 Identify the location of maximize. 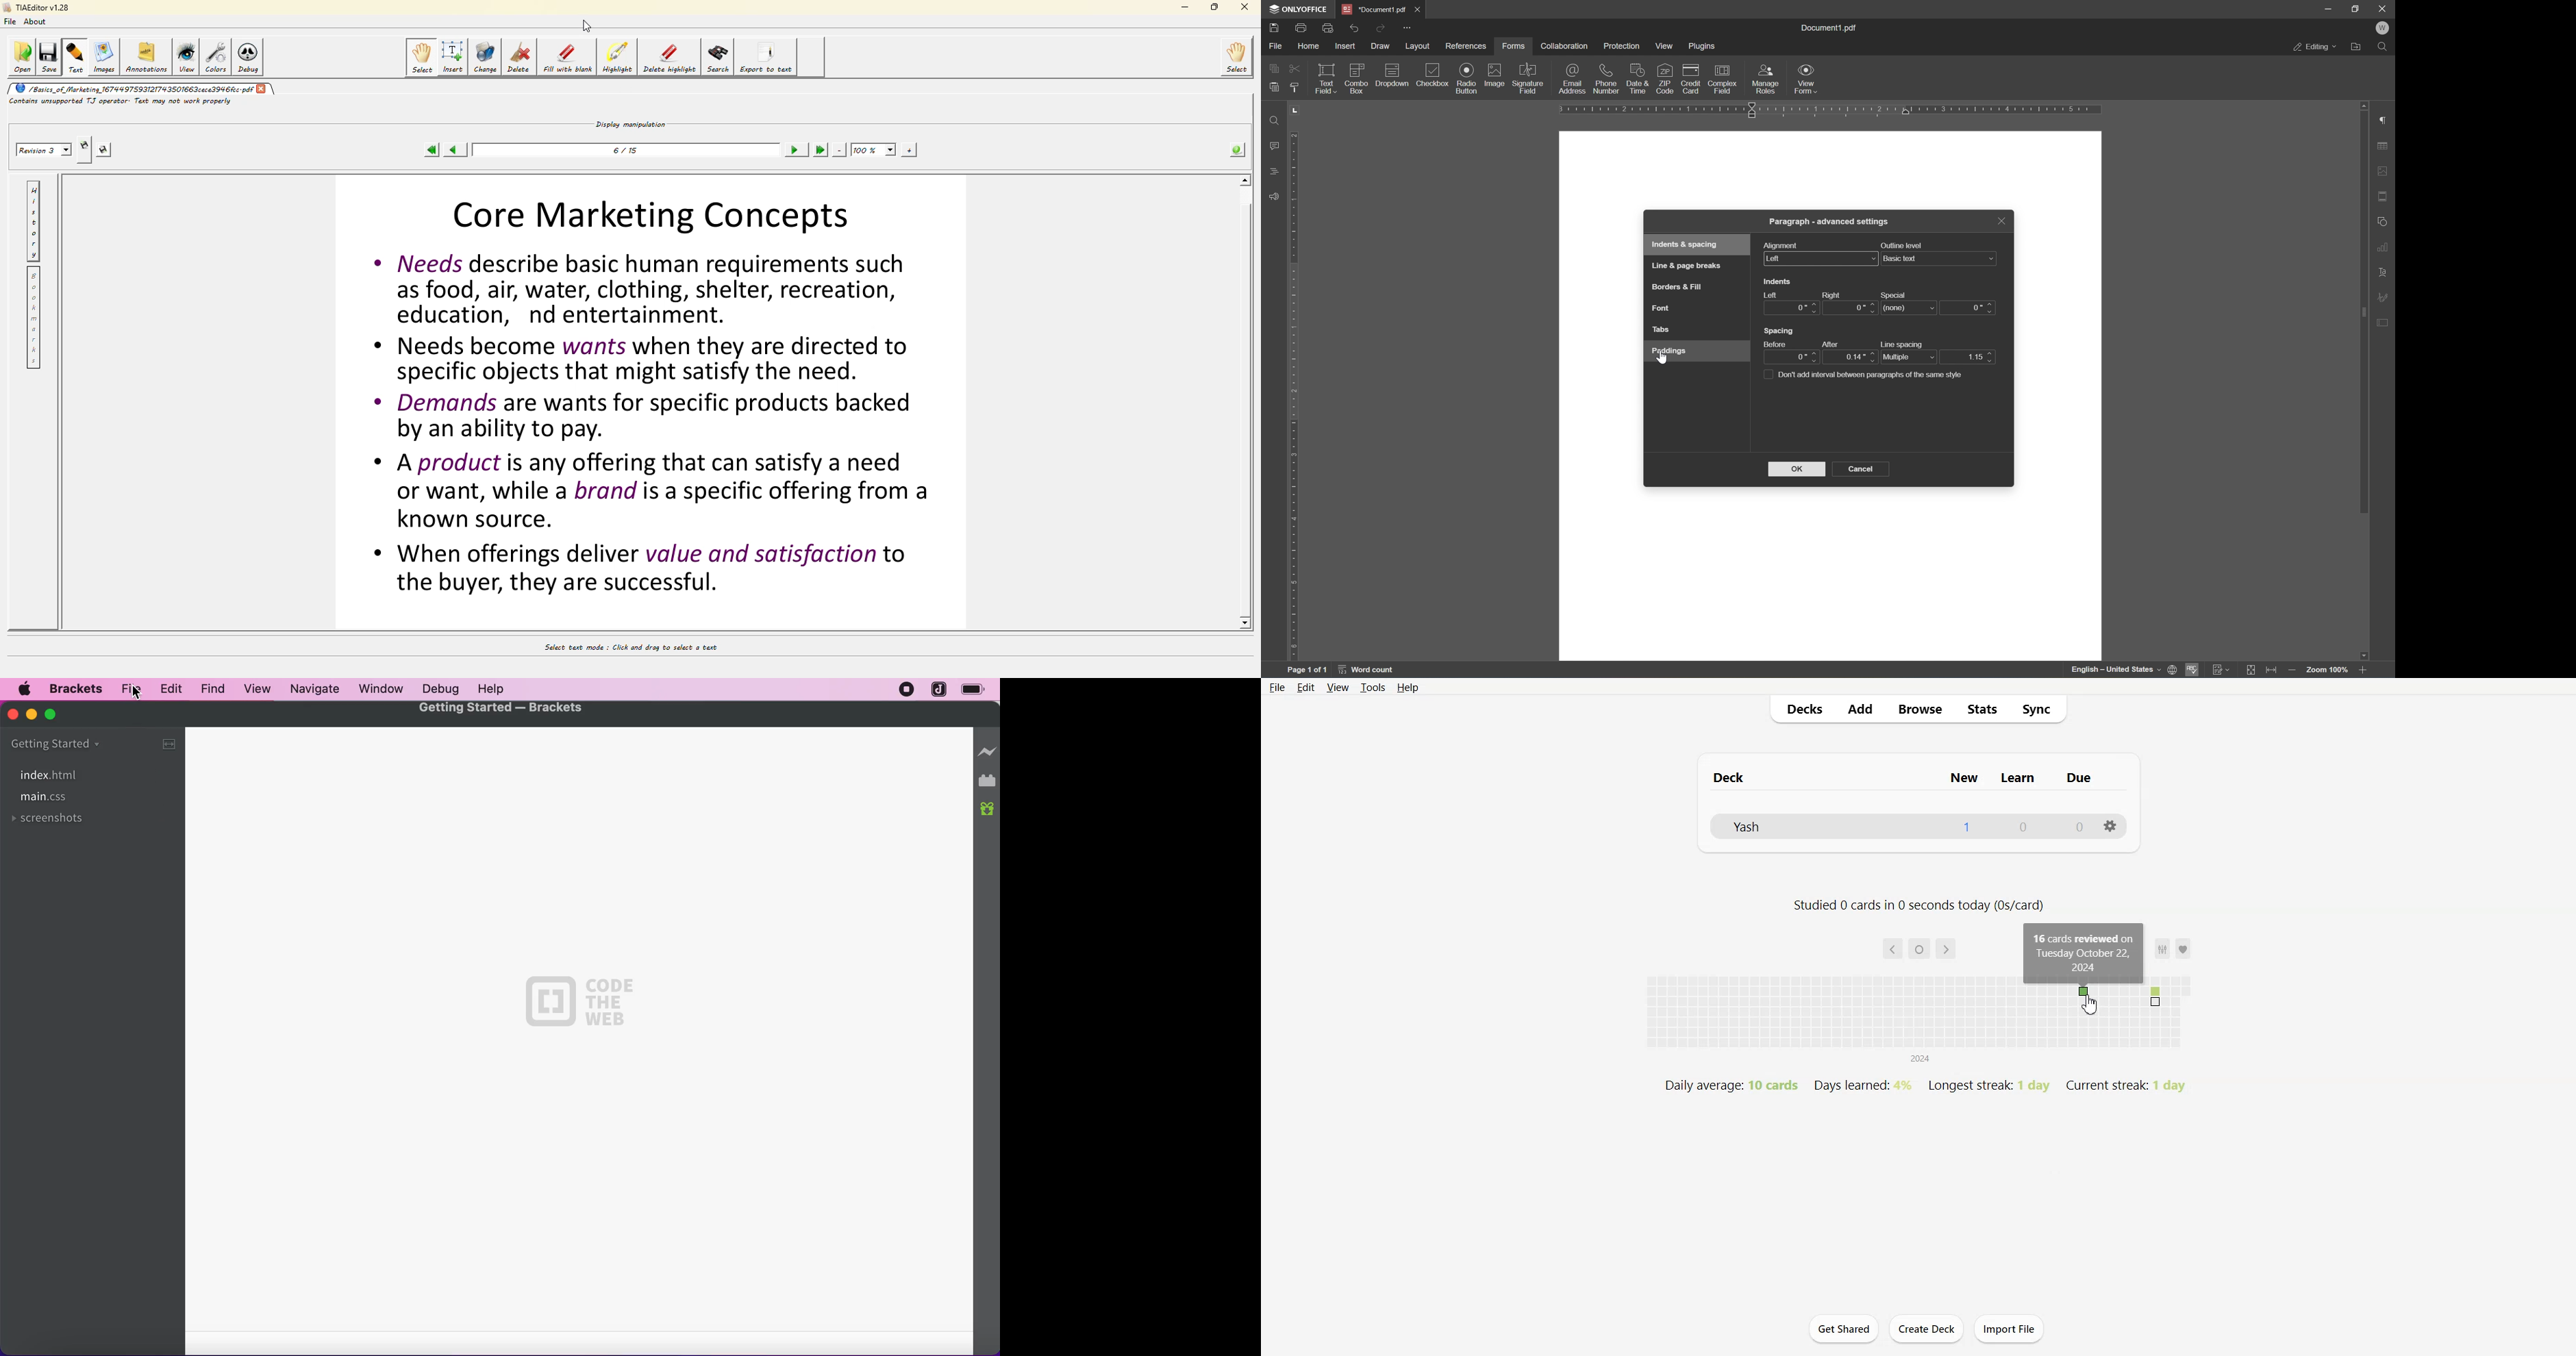
(58, 714).